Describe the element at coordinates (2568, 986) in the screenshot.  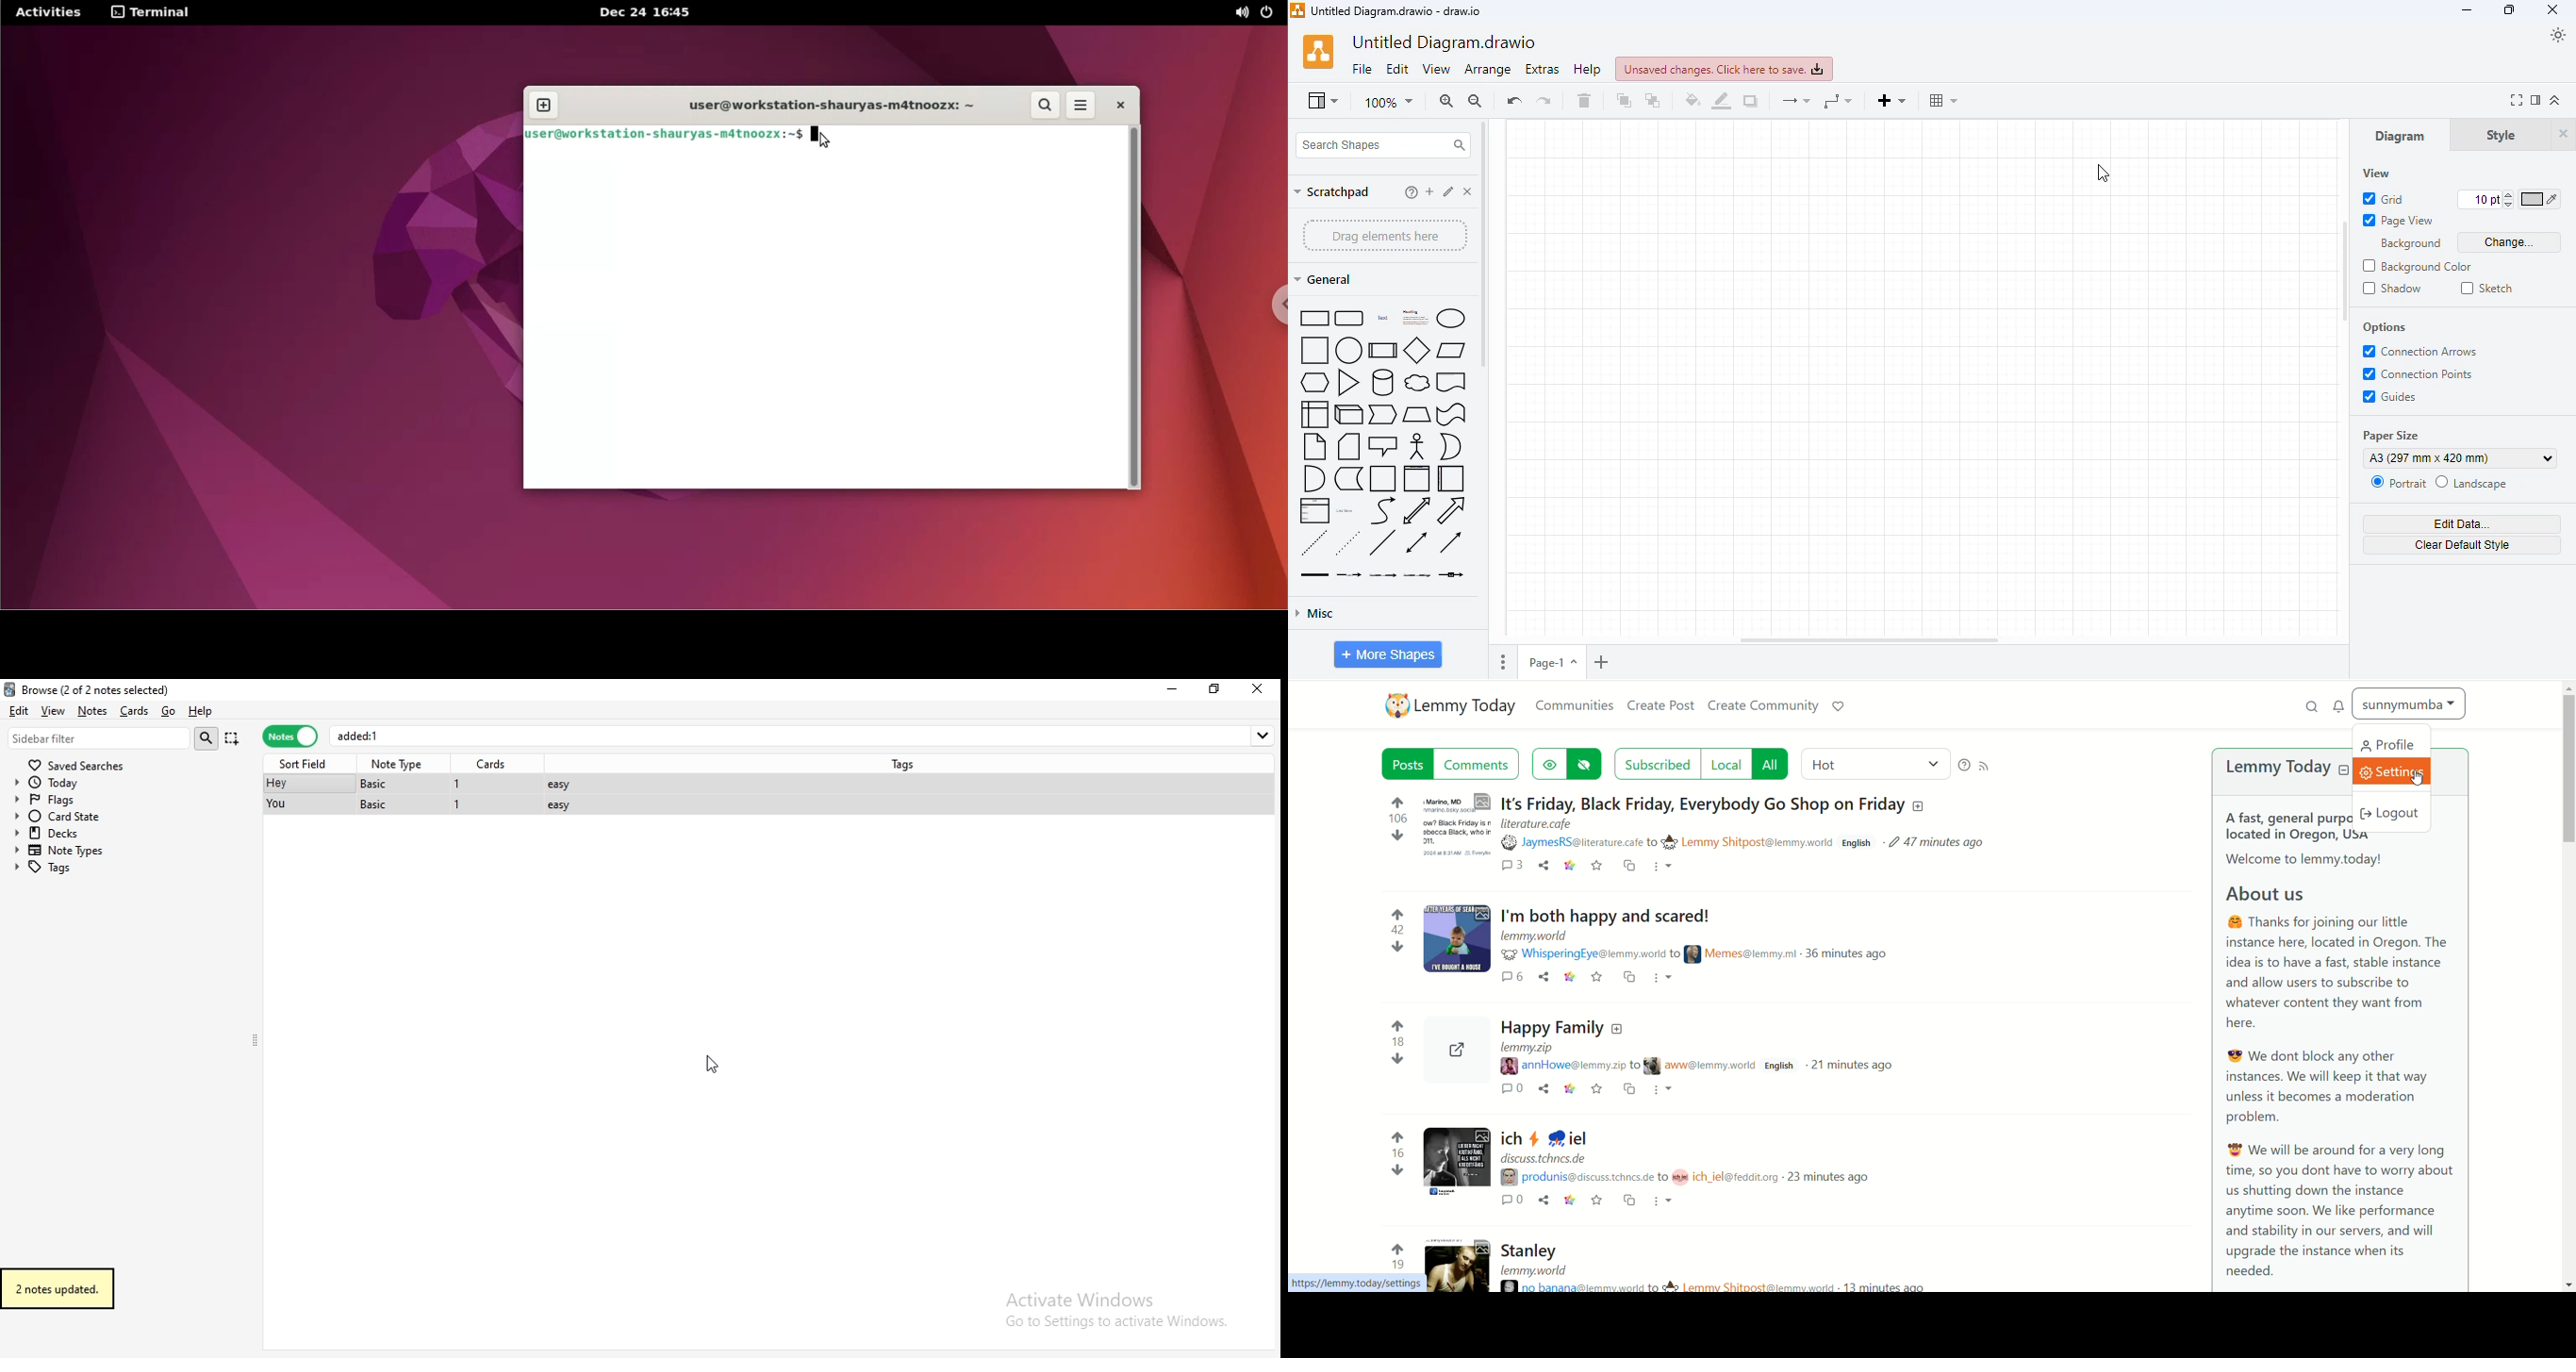
I see `vertical scroll bar` at that location.